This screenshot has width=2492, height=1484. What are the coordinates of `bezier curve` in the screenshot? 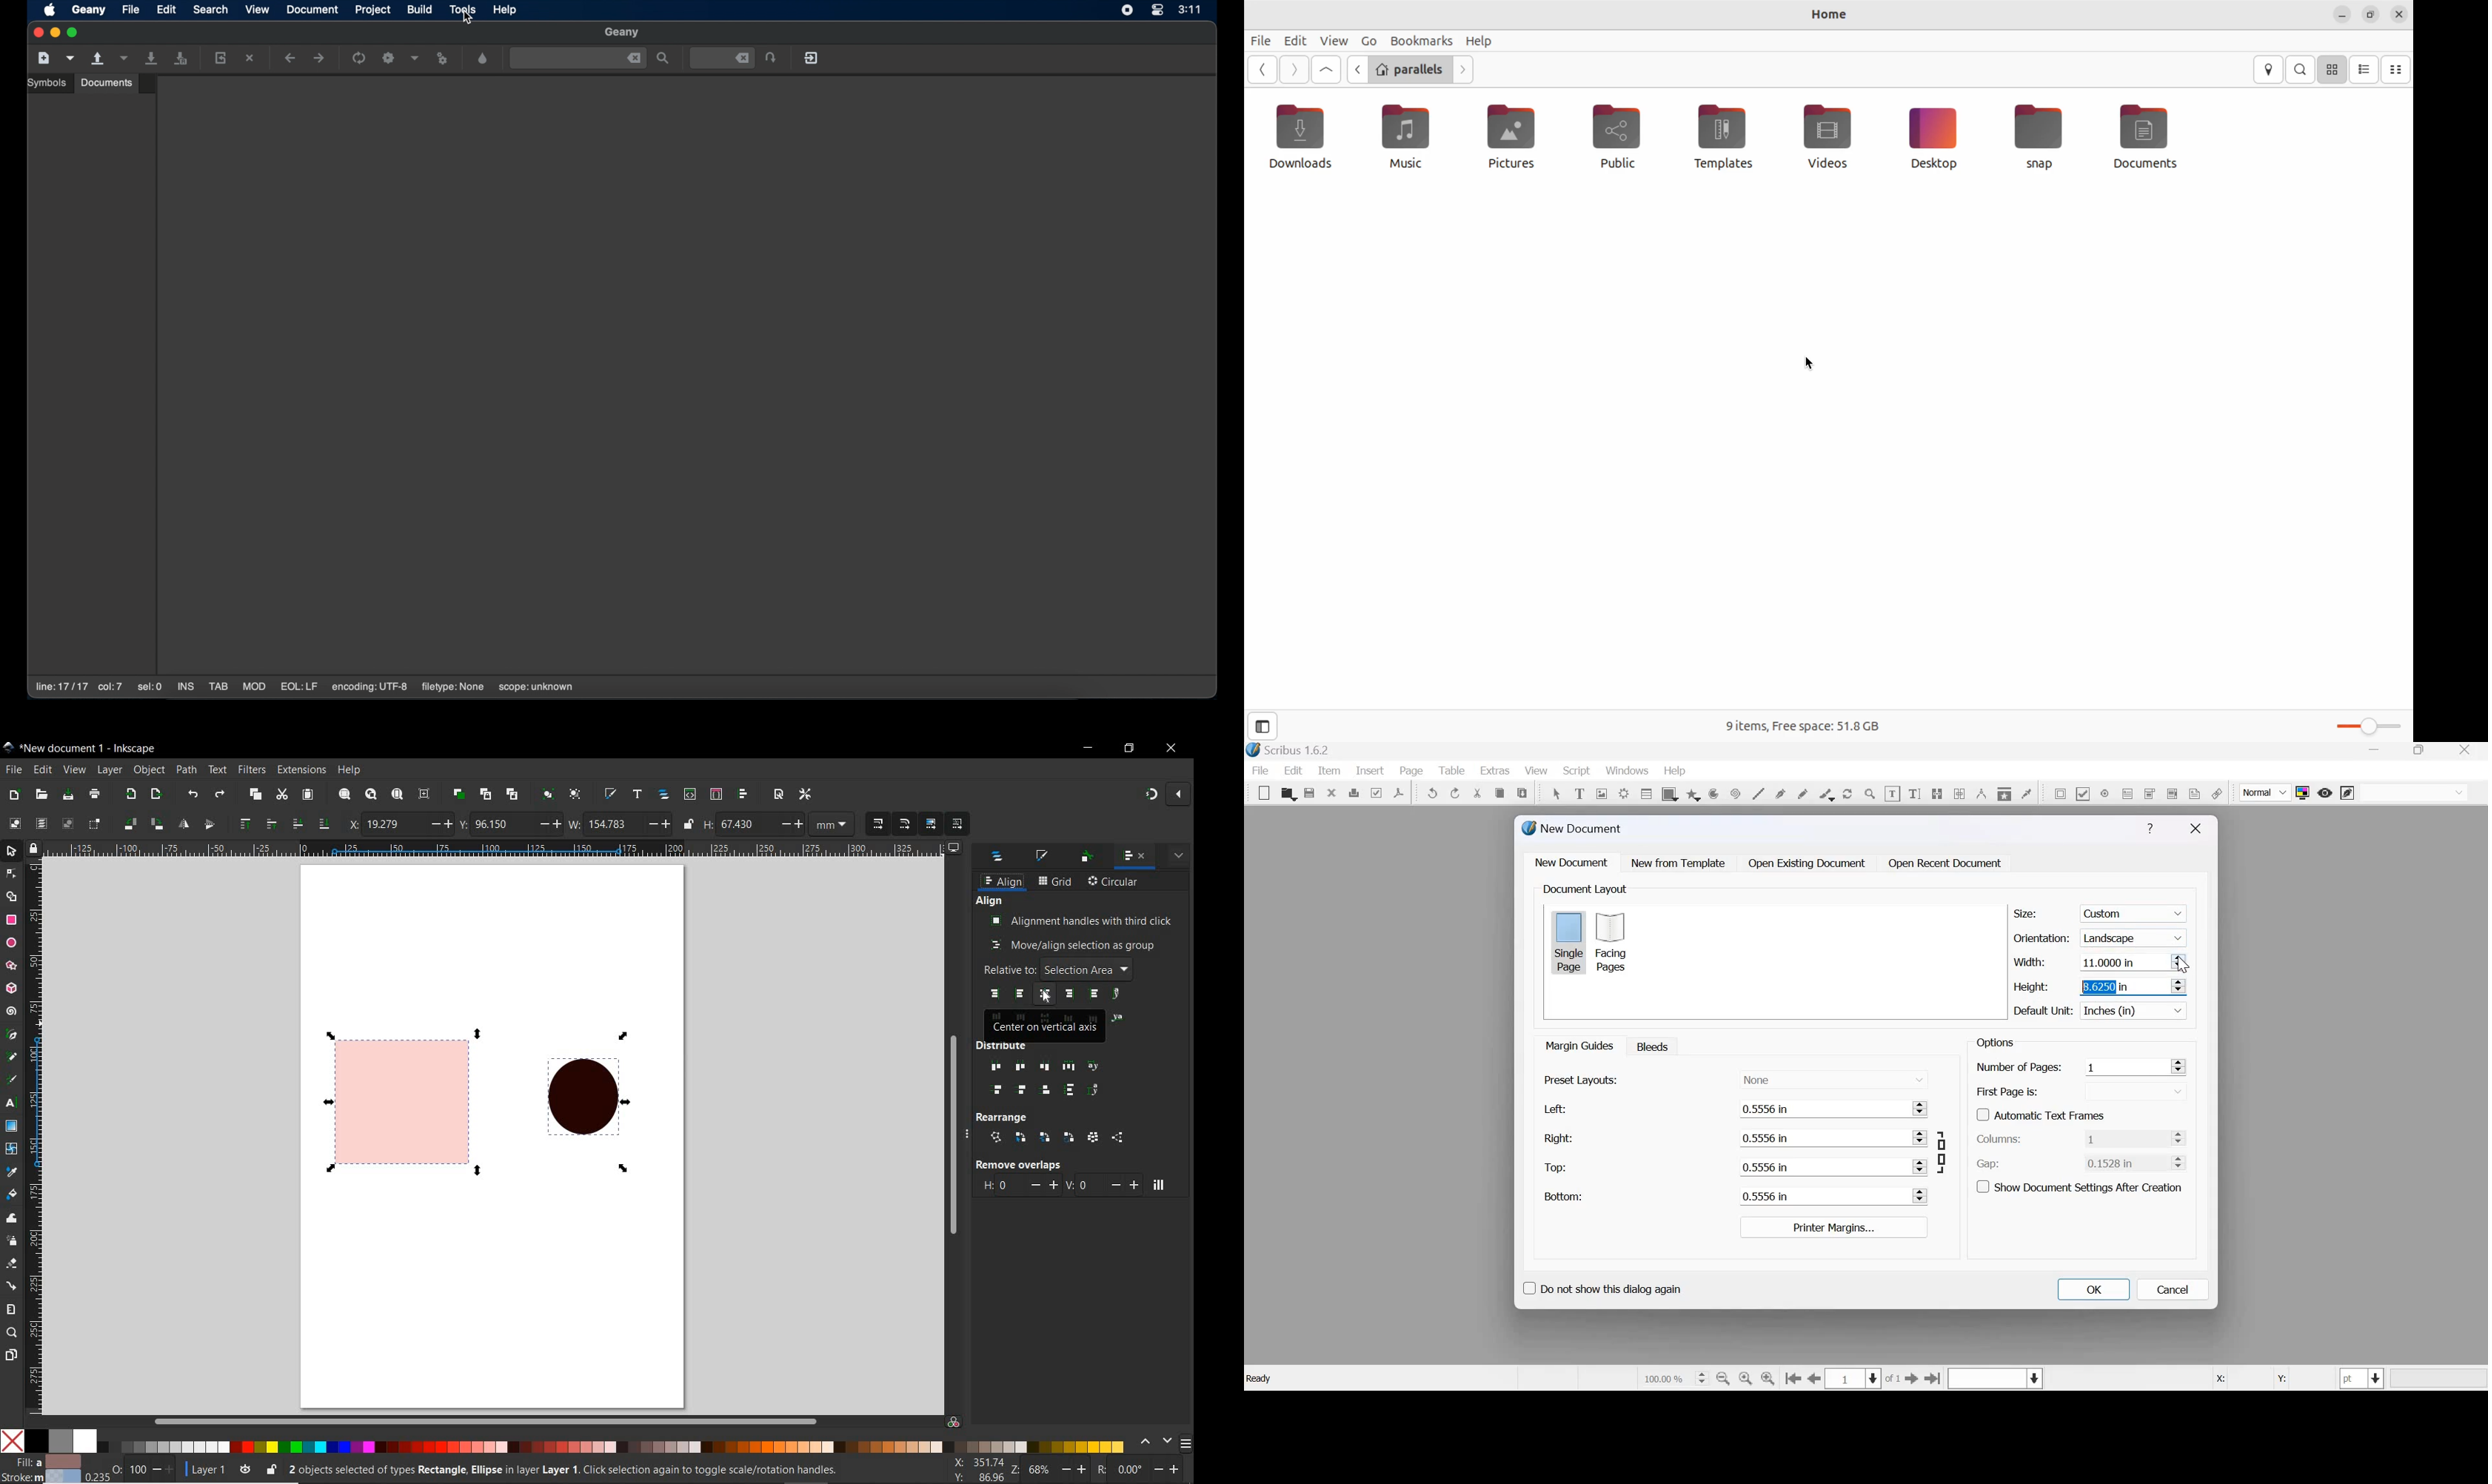 It's located at (1782, 793).